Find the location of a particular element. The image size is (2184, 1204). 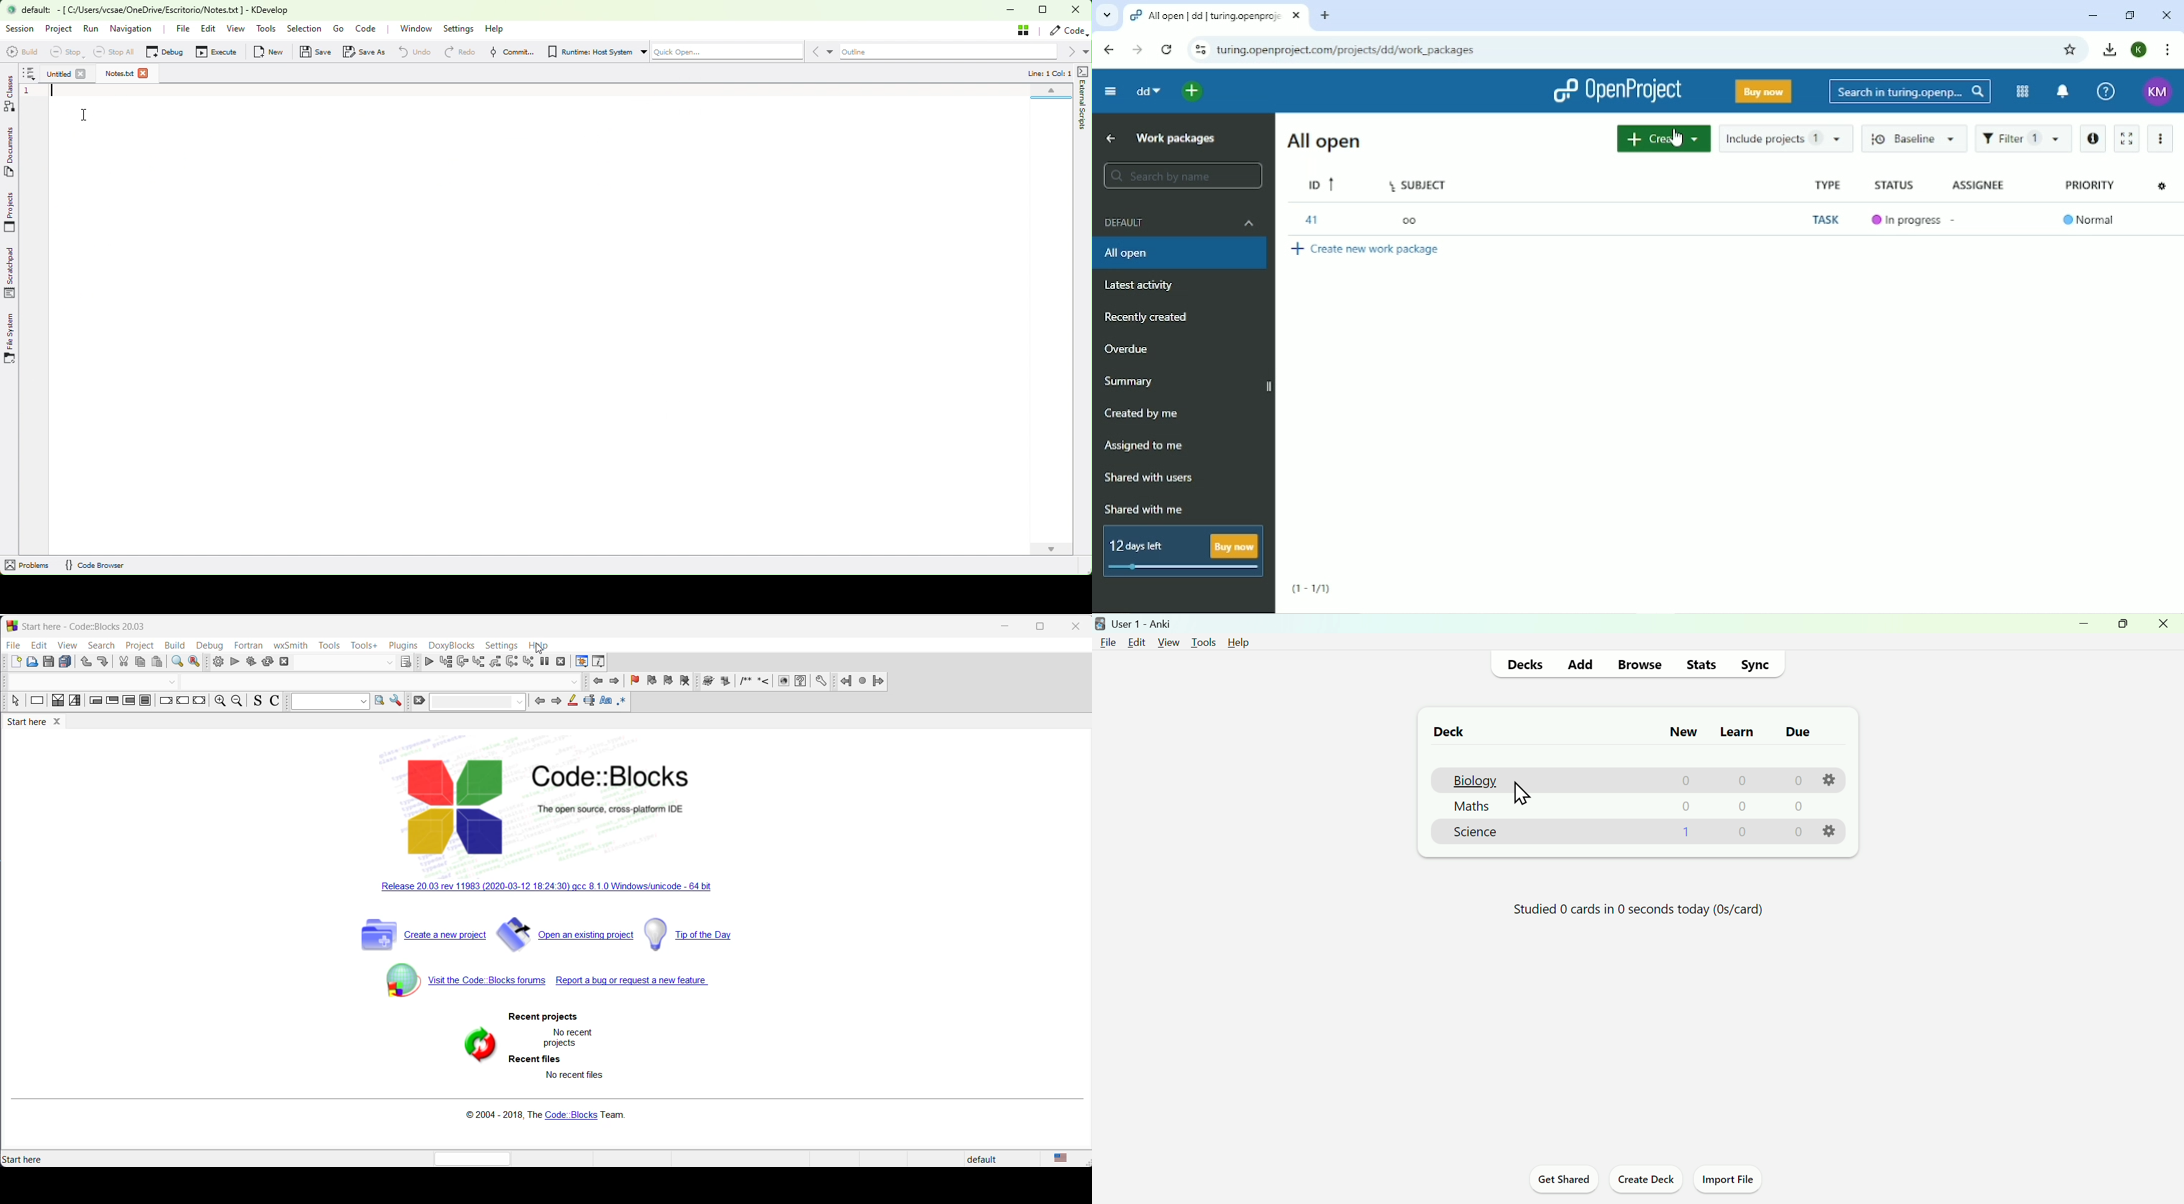

selection is located at coordinates (74, 702).